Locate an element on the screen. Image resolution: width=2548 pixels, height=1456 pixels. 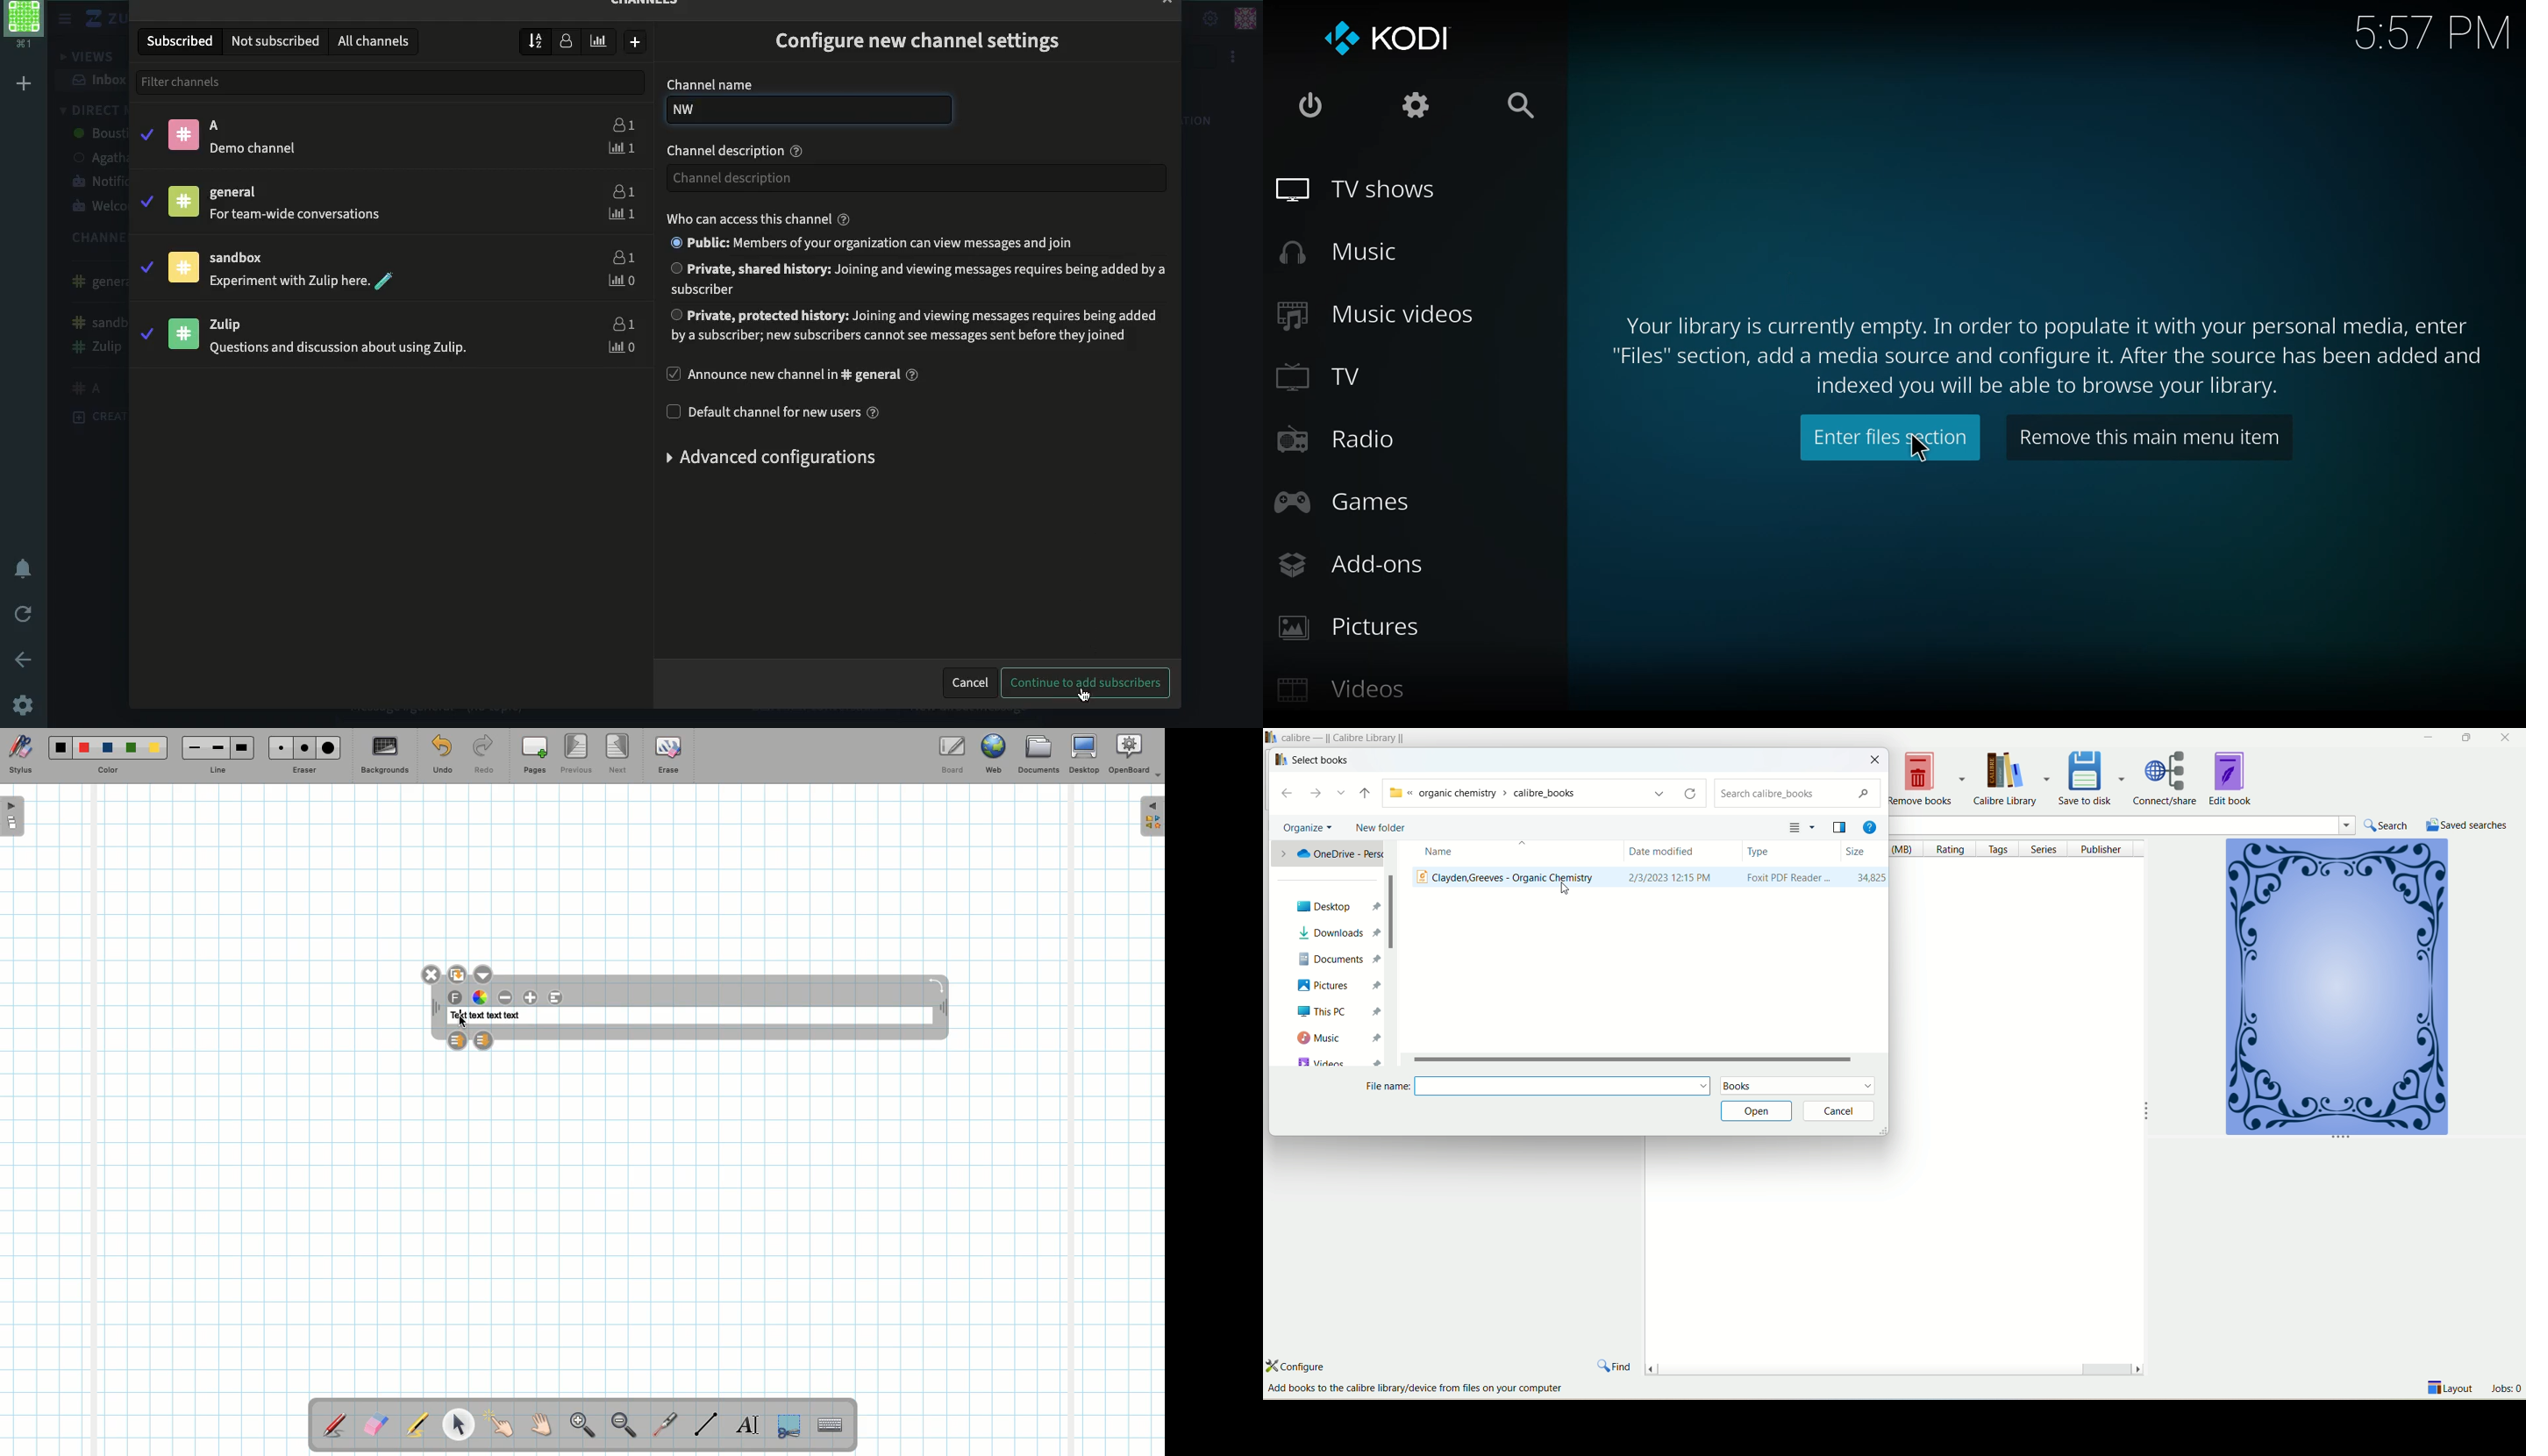
announce new channel in general is located at coordinates (797, 375).